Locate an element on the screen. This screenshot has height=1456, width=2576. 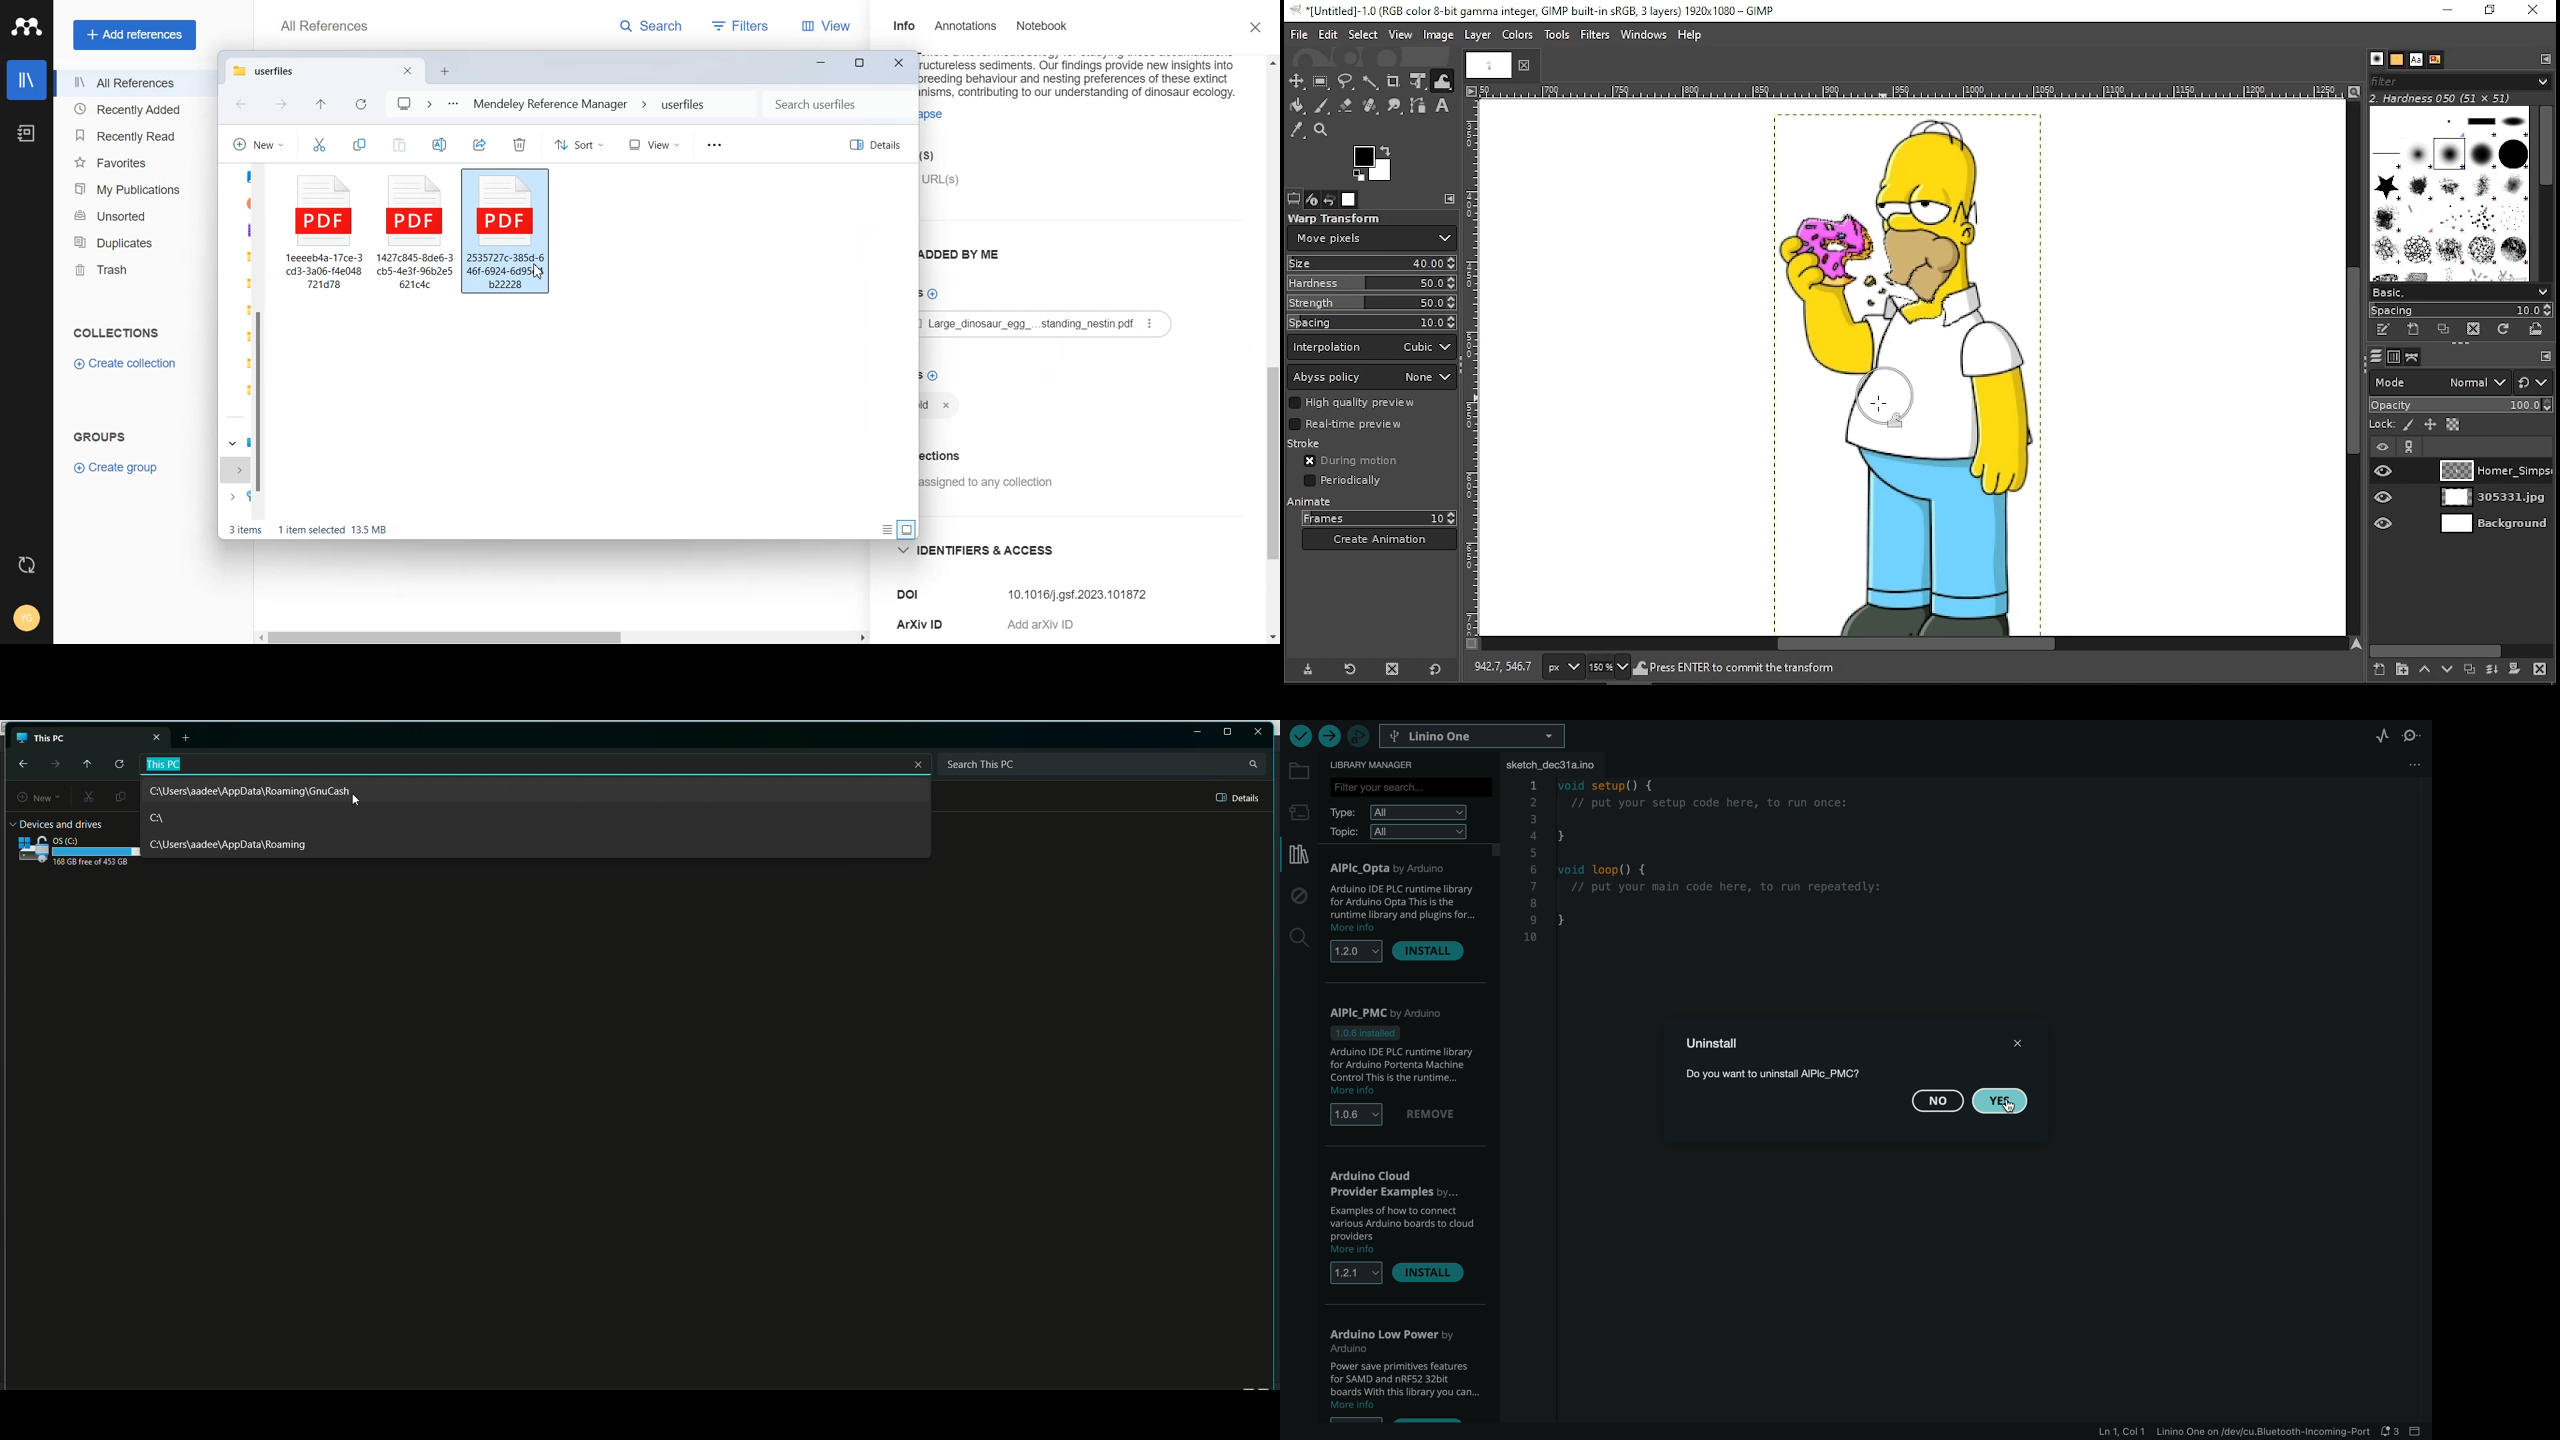
Details is located at coordinates (1239, 798).